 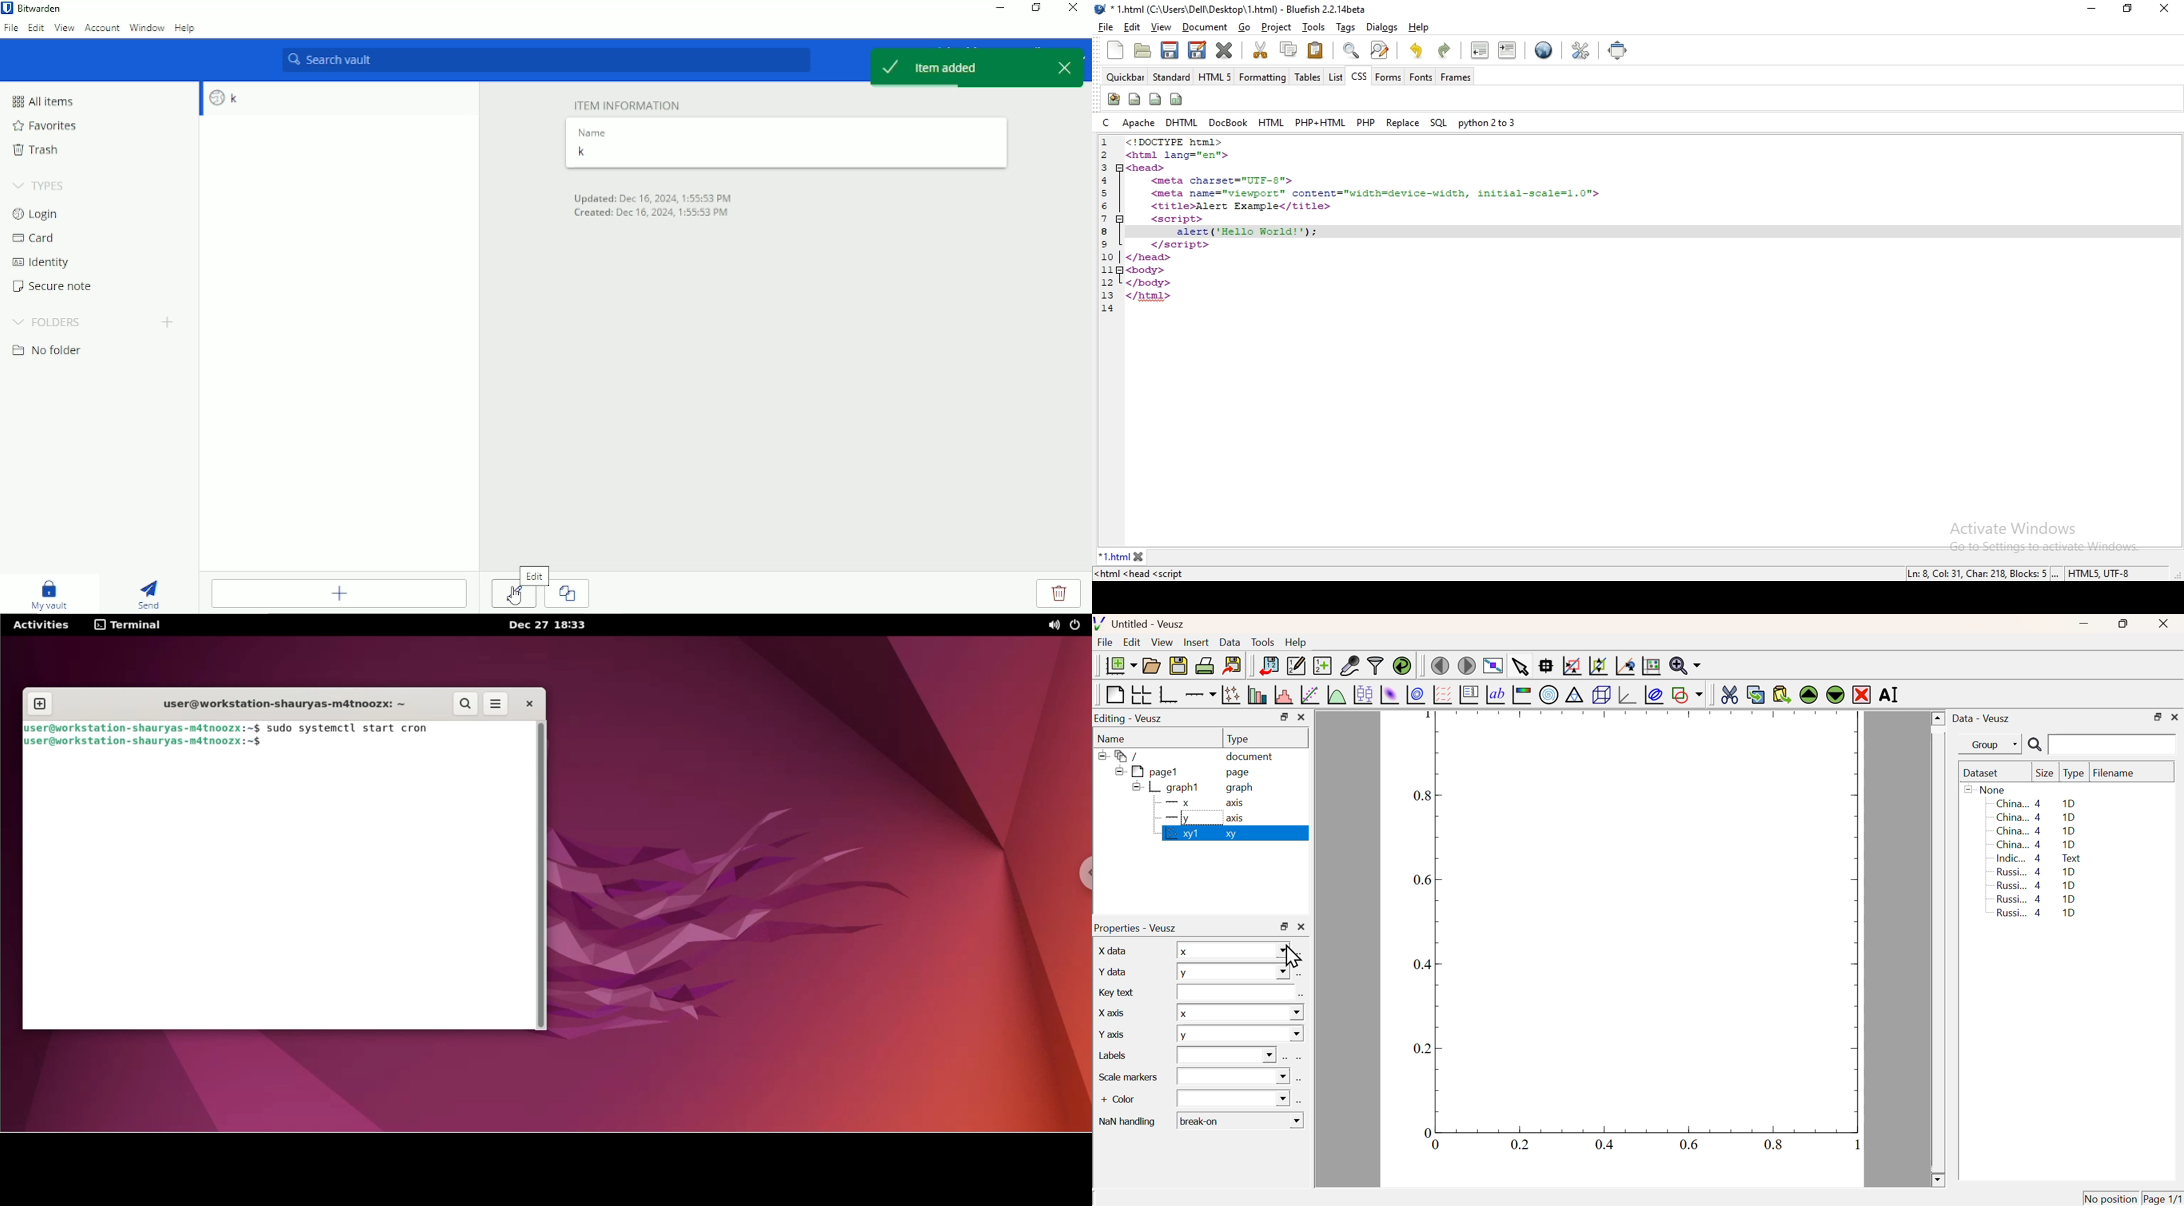 I want to click on Edit or add new data sets, so click(x=1294, y=666).